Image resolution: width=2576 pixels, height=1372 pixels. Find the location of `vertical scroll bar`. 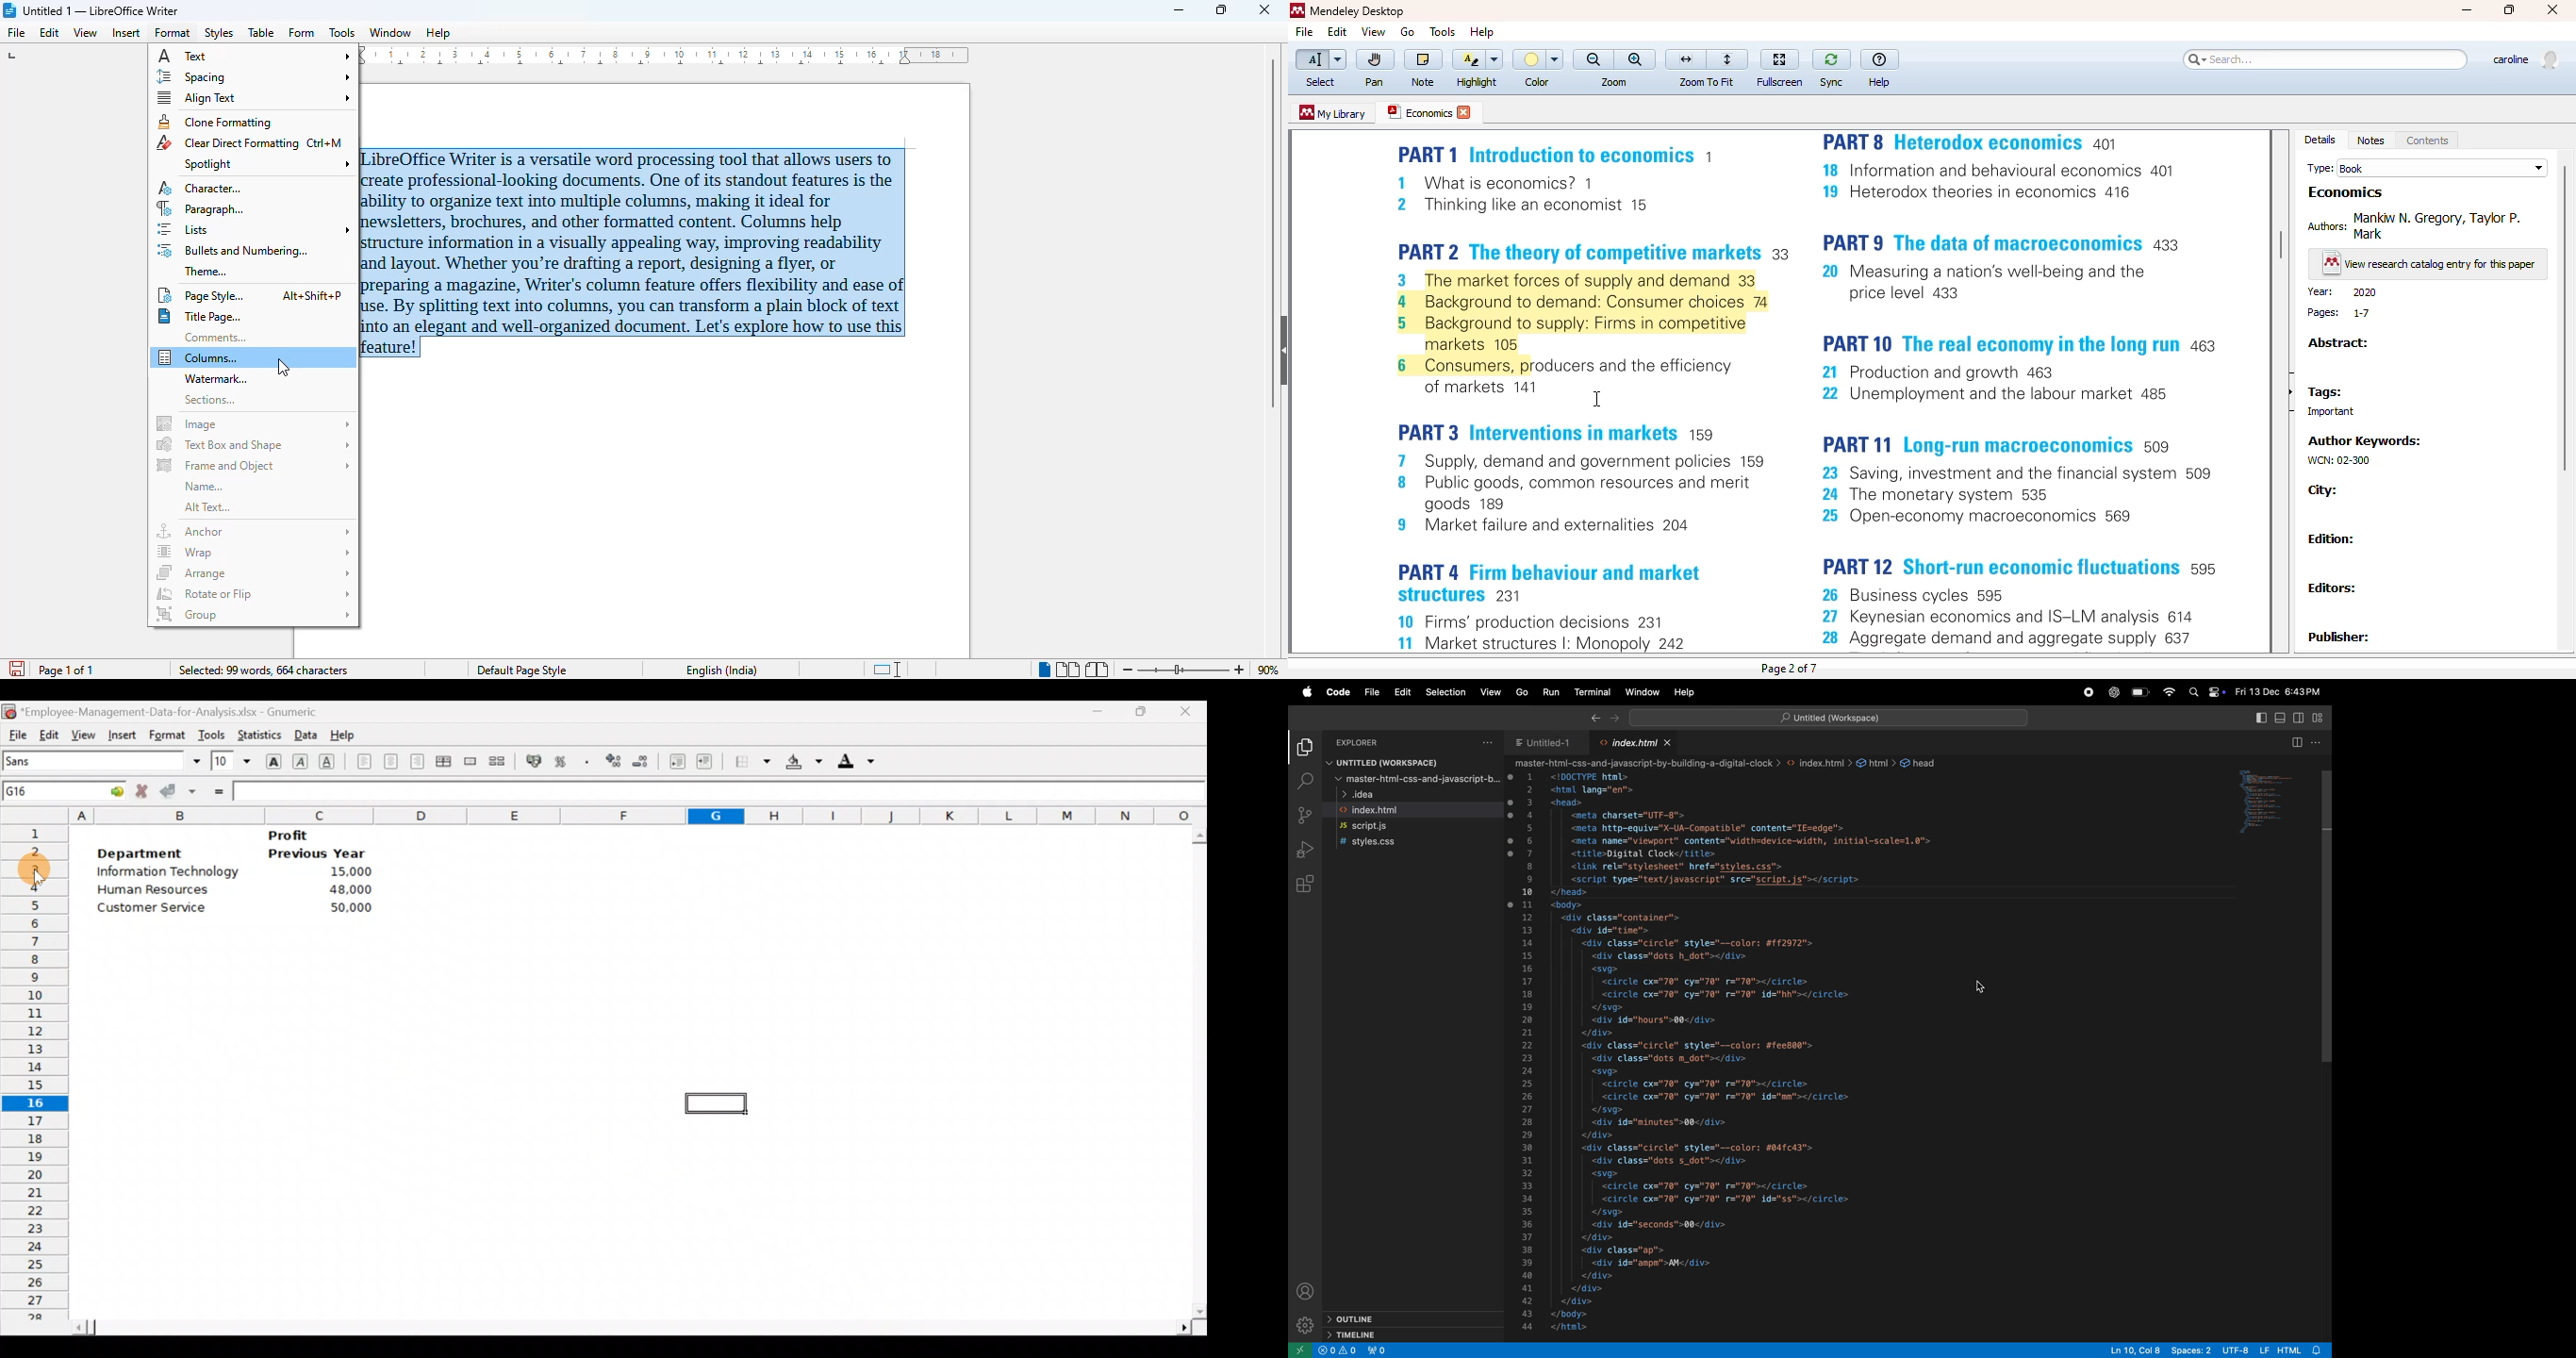

vertical scroll bar is located at coordinates (1273, 232).